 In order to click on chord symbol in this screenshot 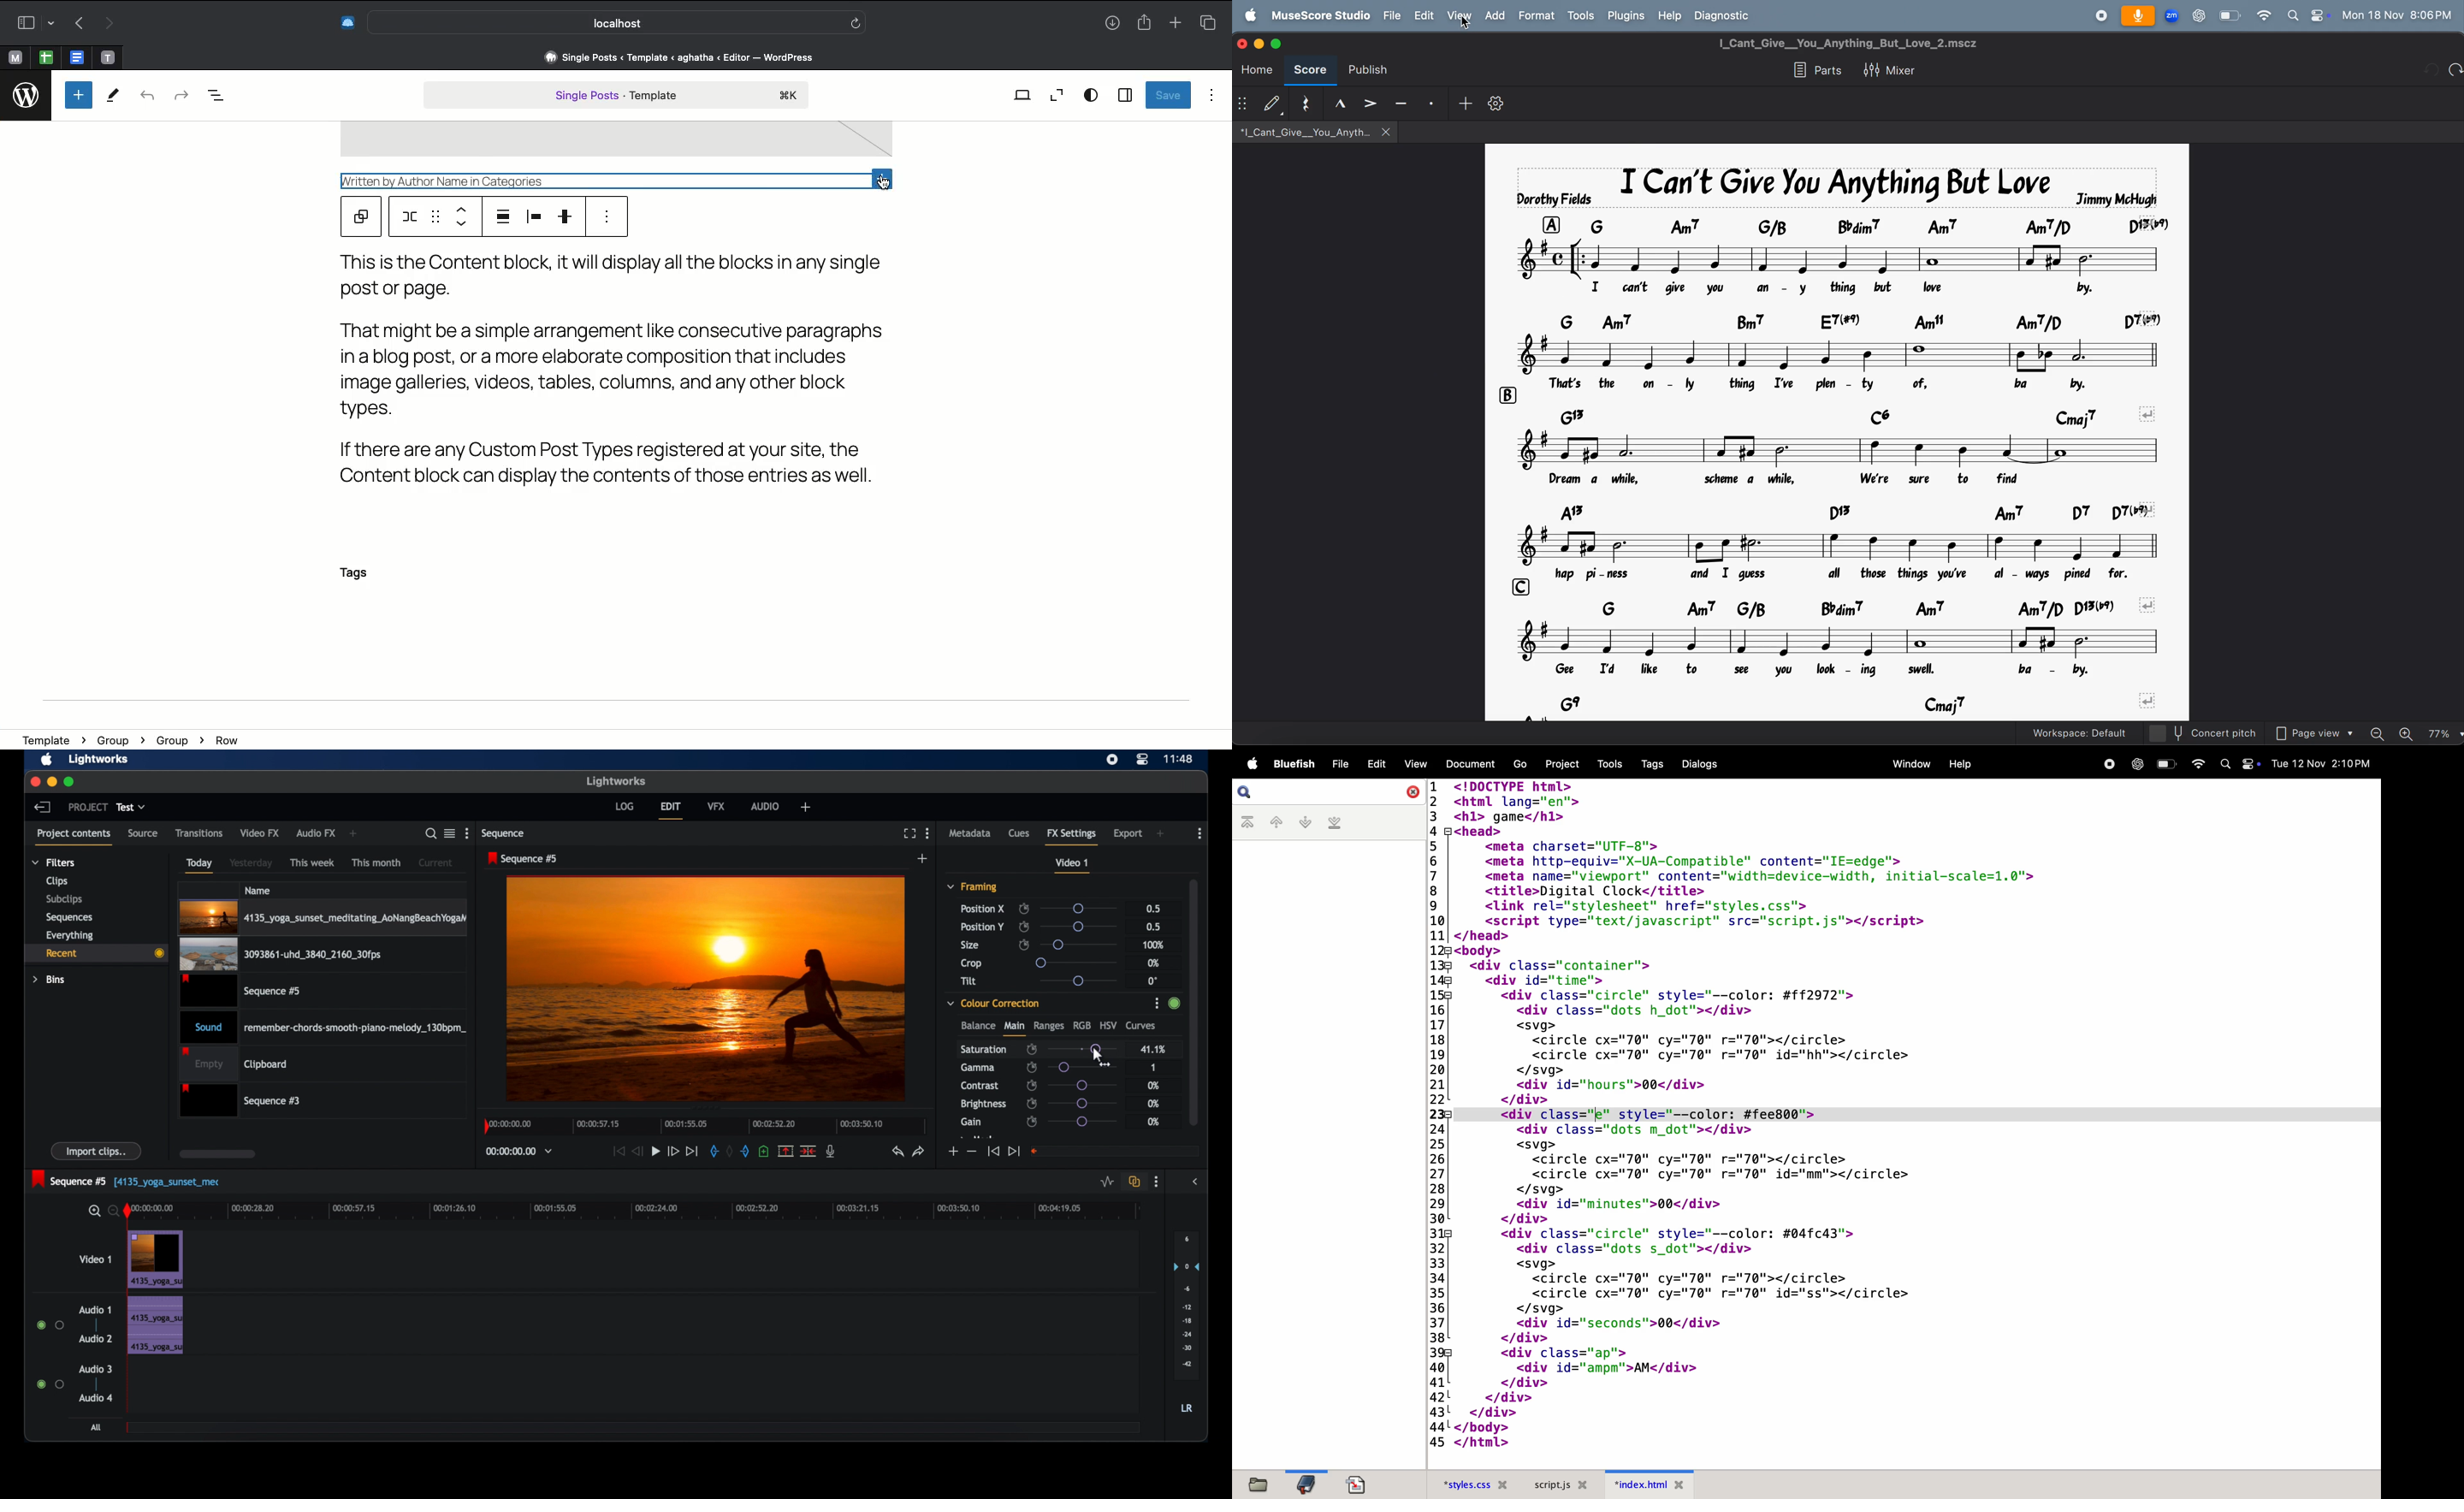, I will do `click(1861, 321)`.